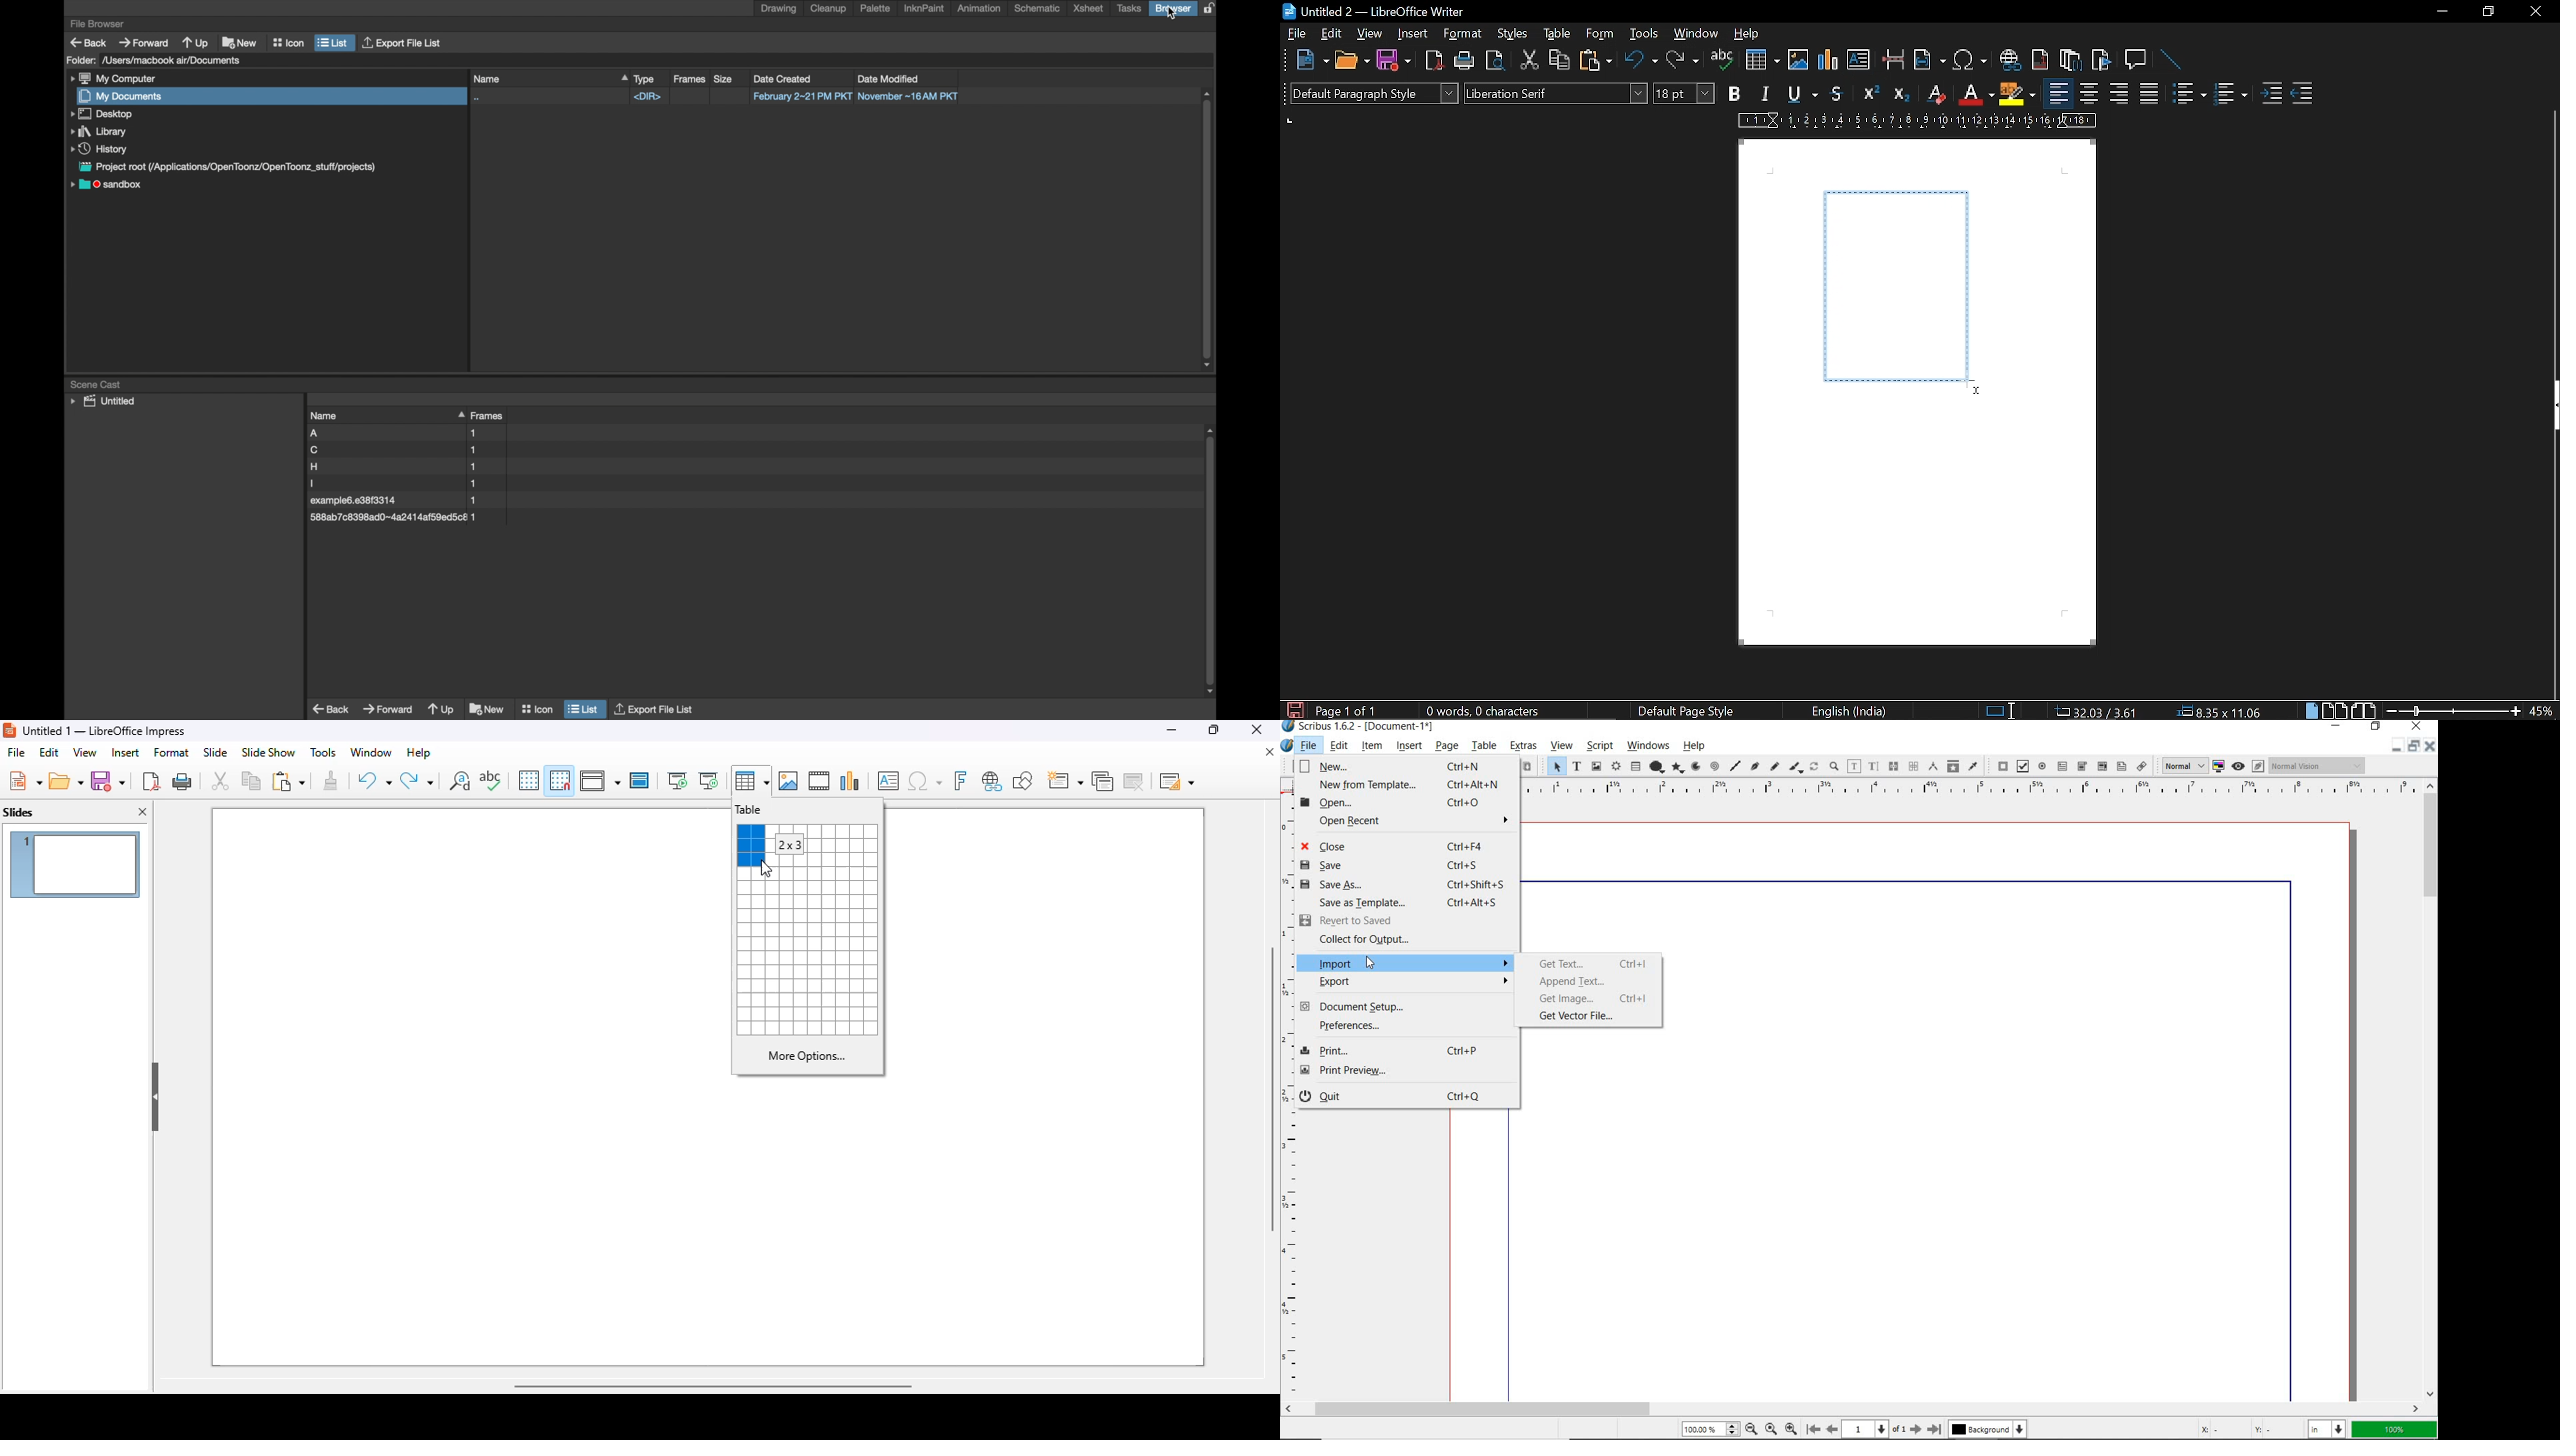 The width and height of the screenshot is (2576, 1456). Describe the element at coordinates (1556, 92) in the screenshot. I see `text style` at that location.